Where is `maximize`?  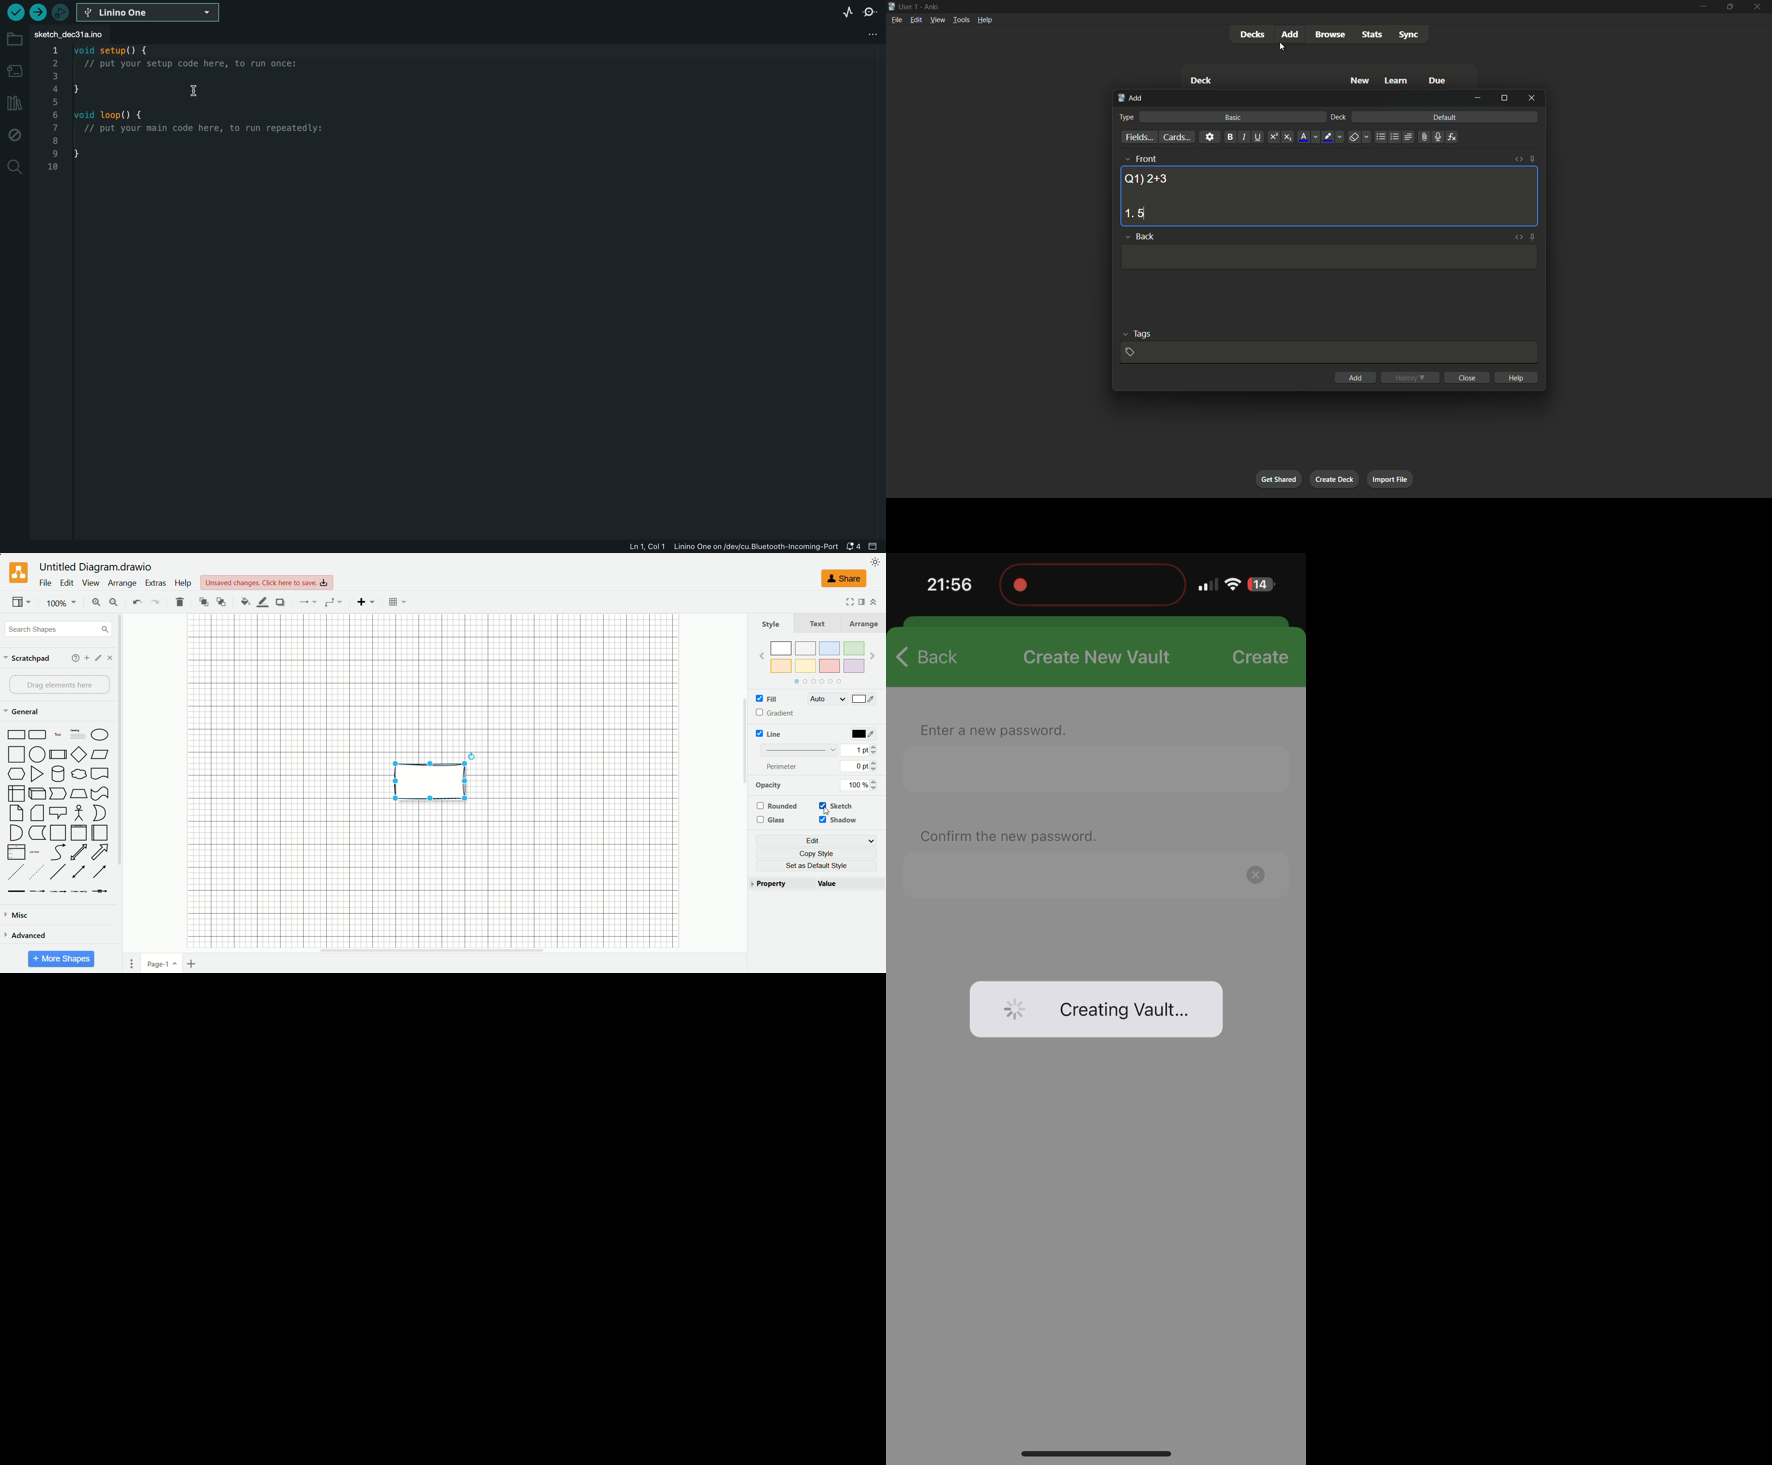
maximize is located at coordinates (1504, 98).